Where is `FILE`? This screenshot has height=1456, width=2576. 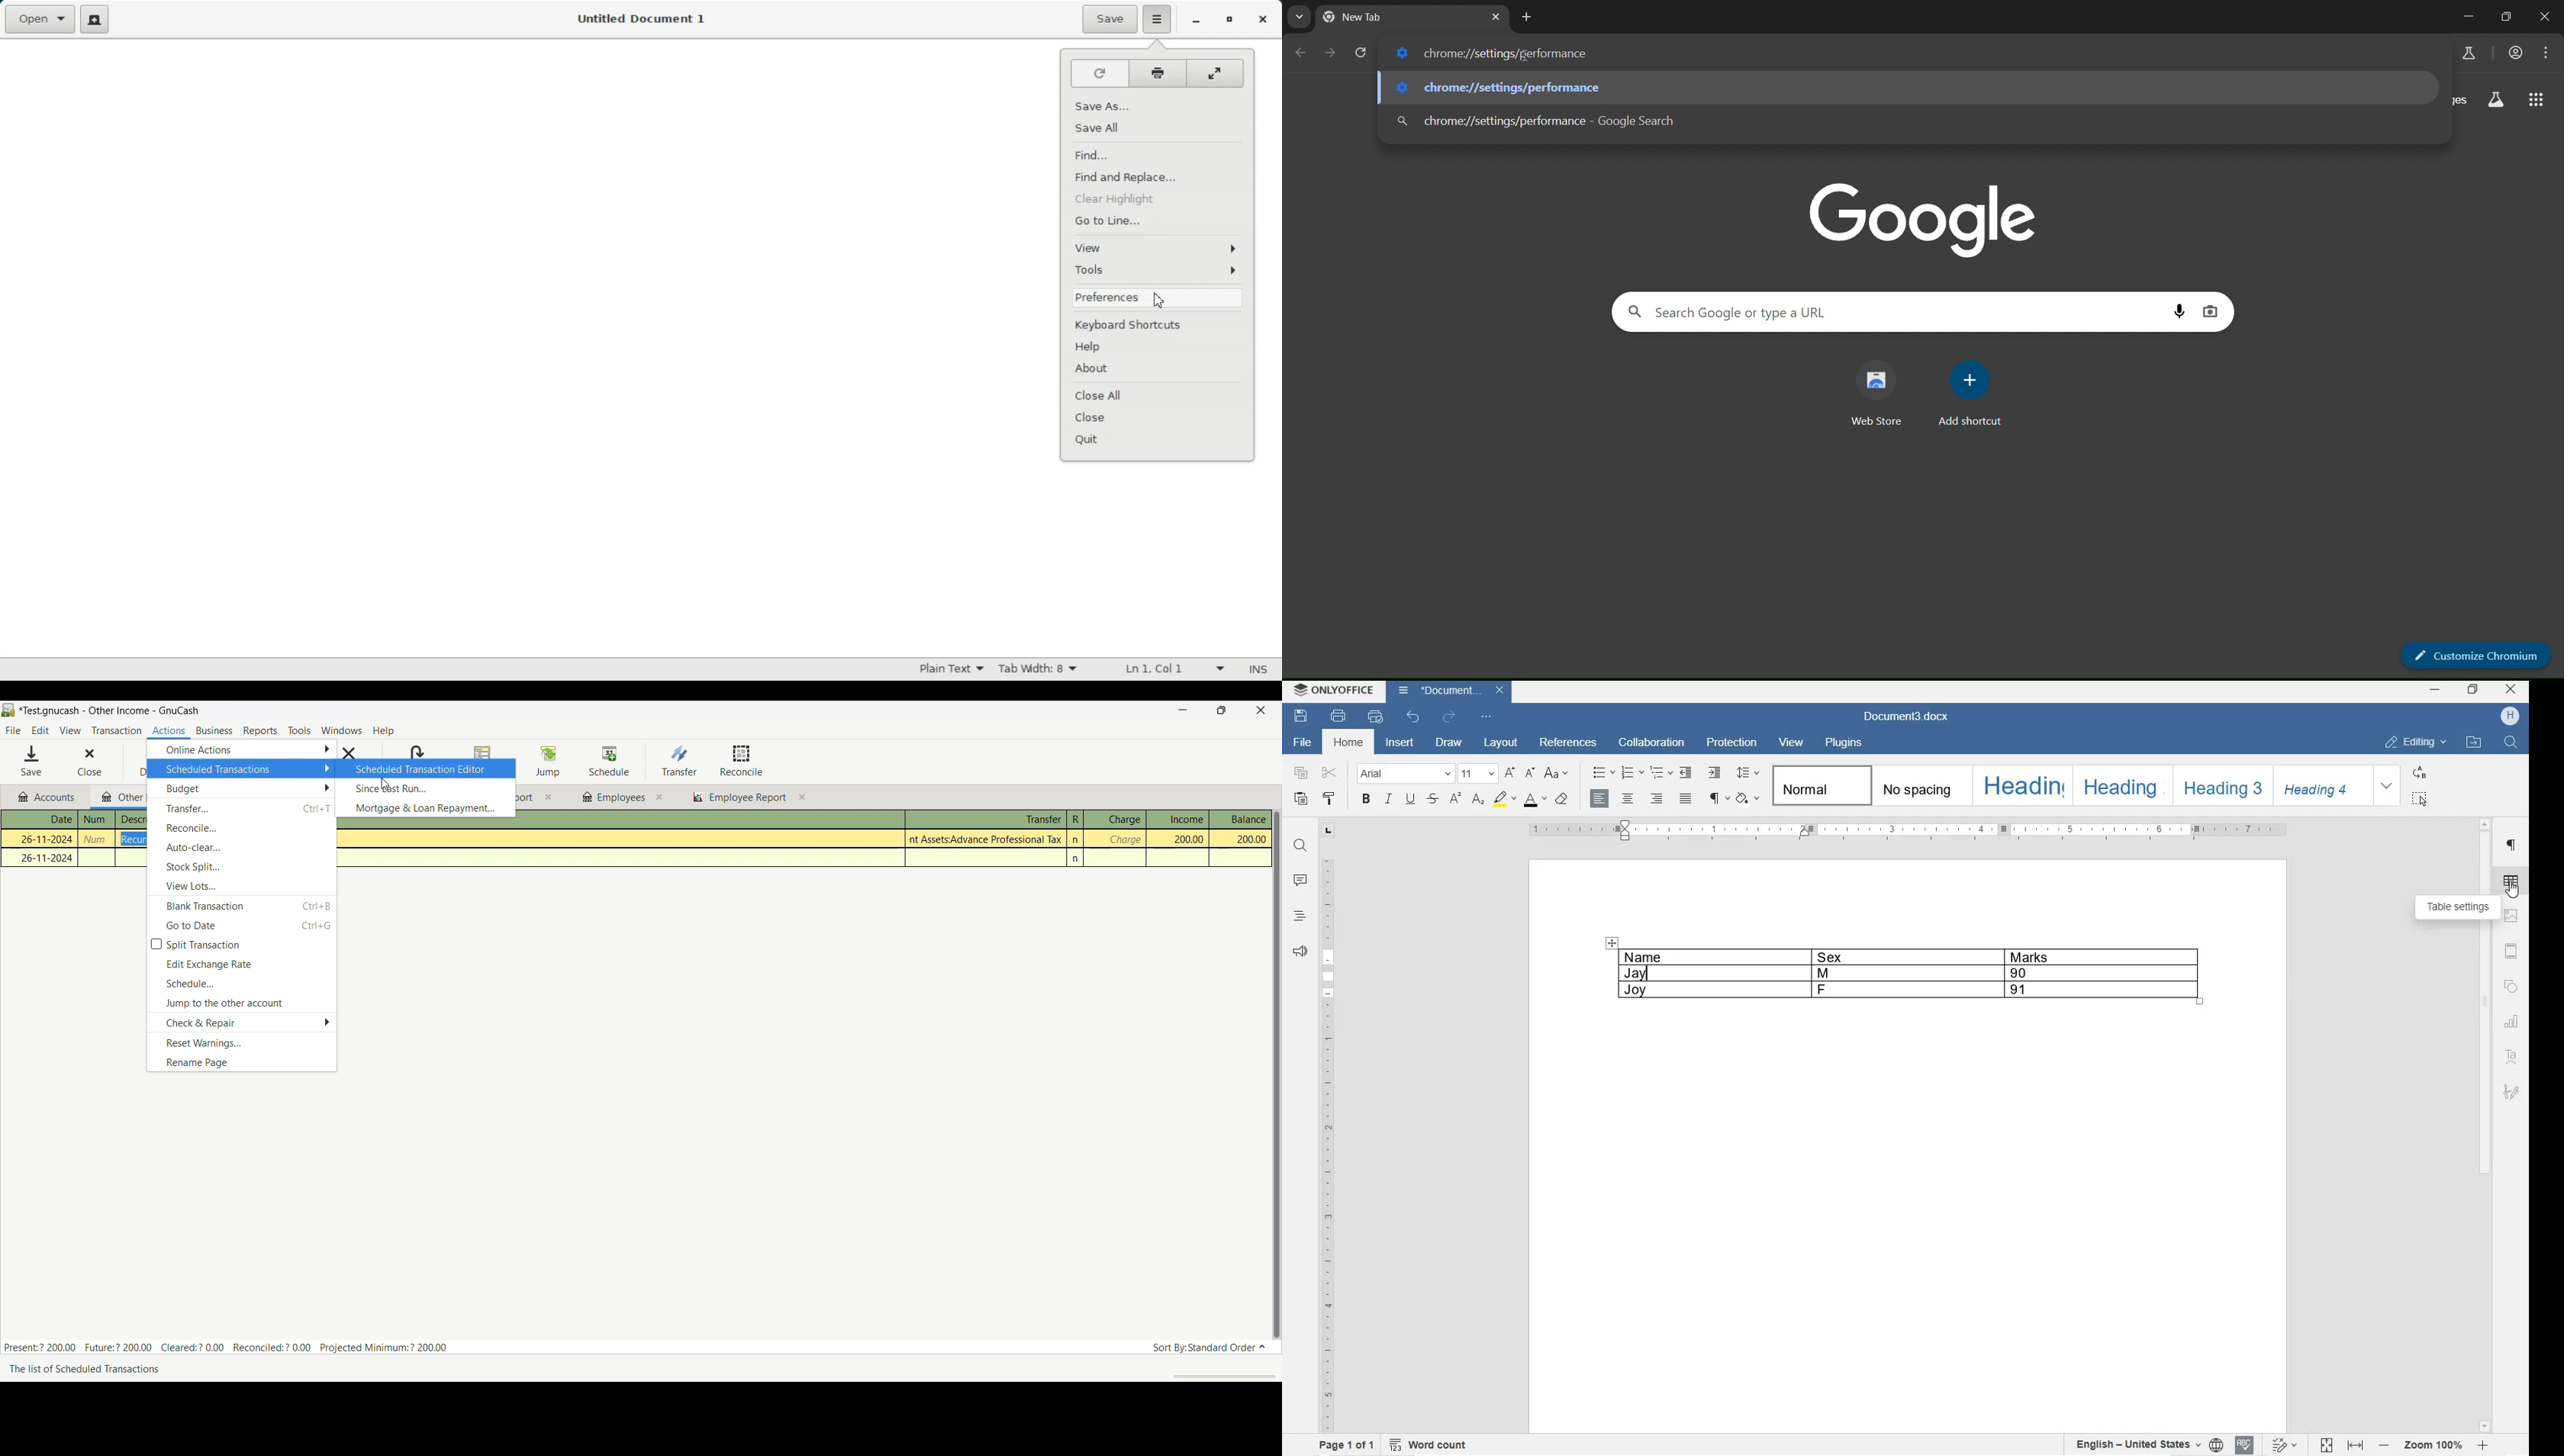
FILE is located at coordinates (1300, 743).